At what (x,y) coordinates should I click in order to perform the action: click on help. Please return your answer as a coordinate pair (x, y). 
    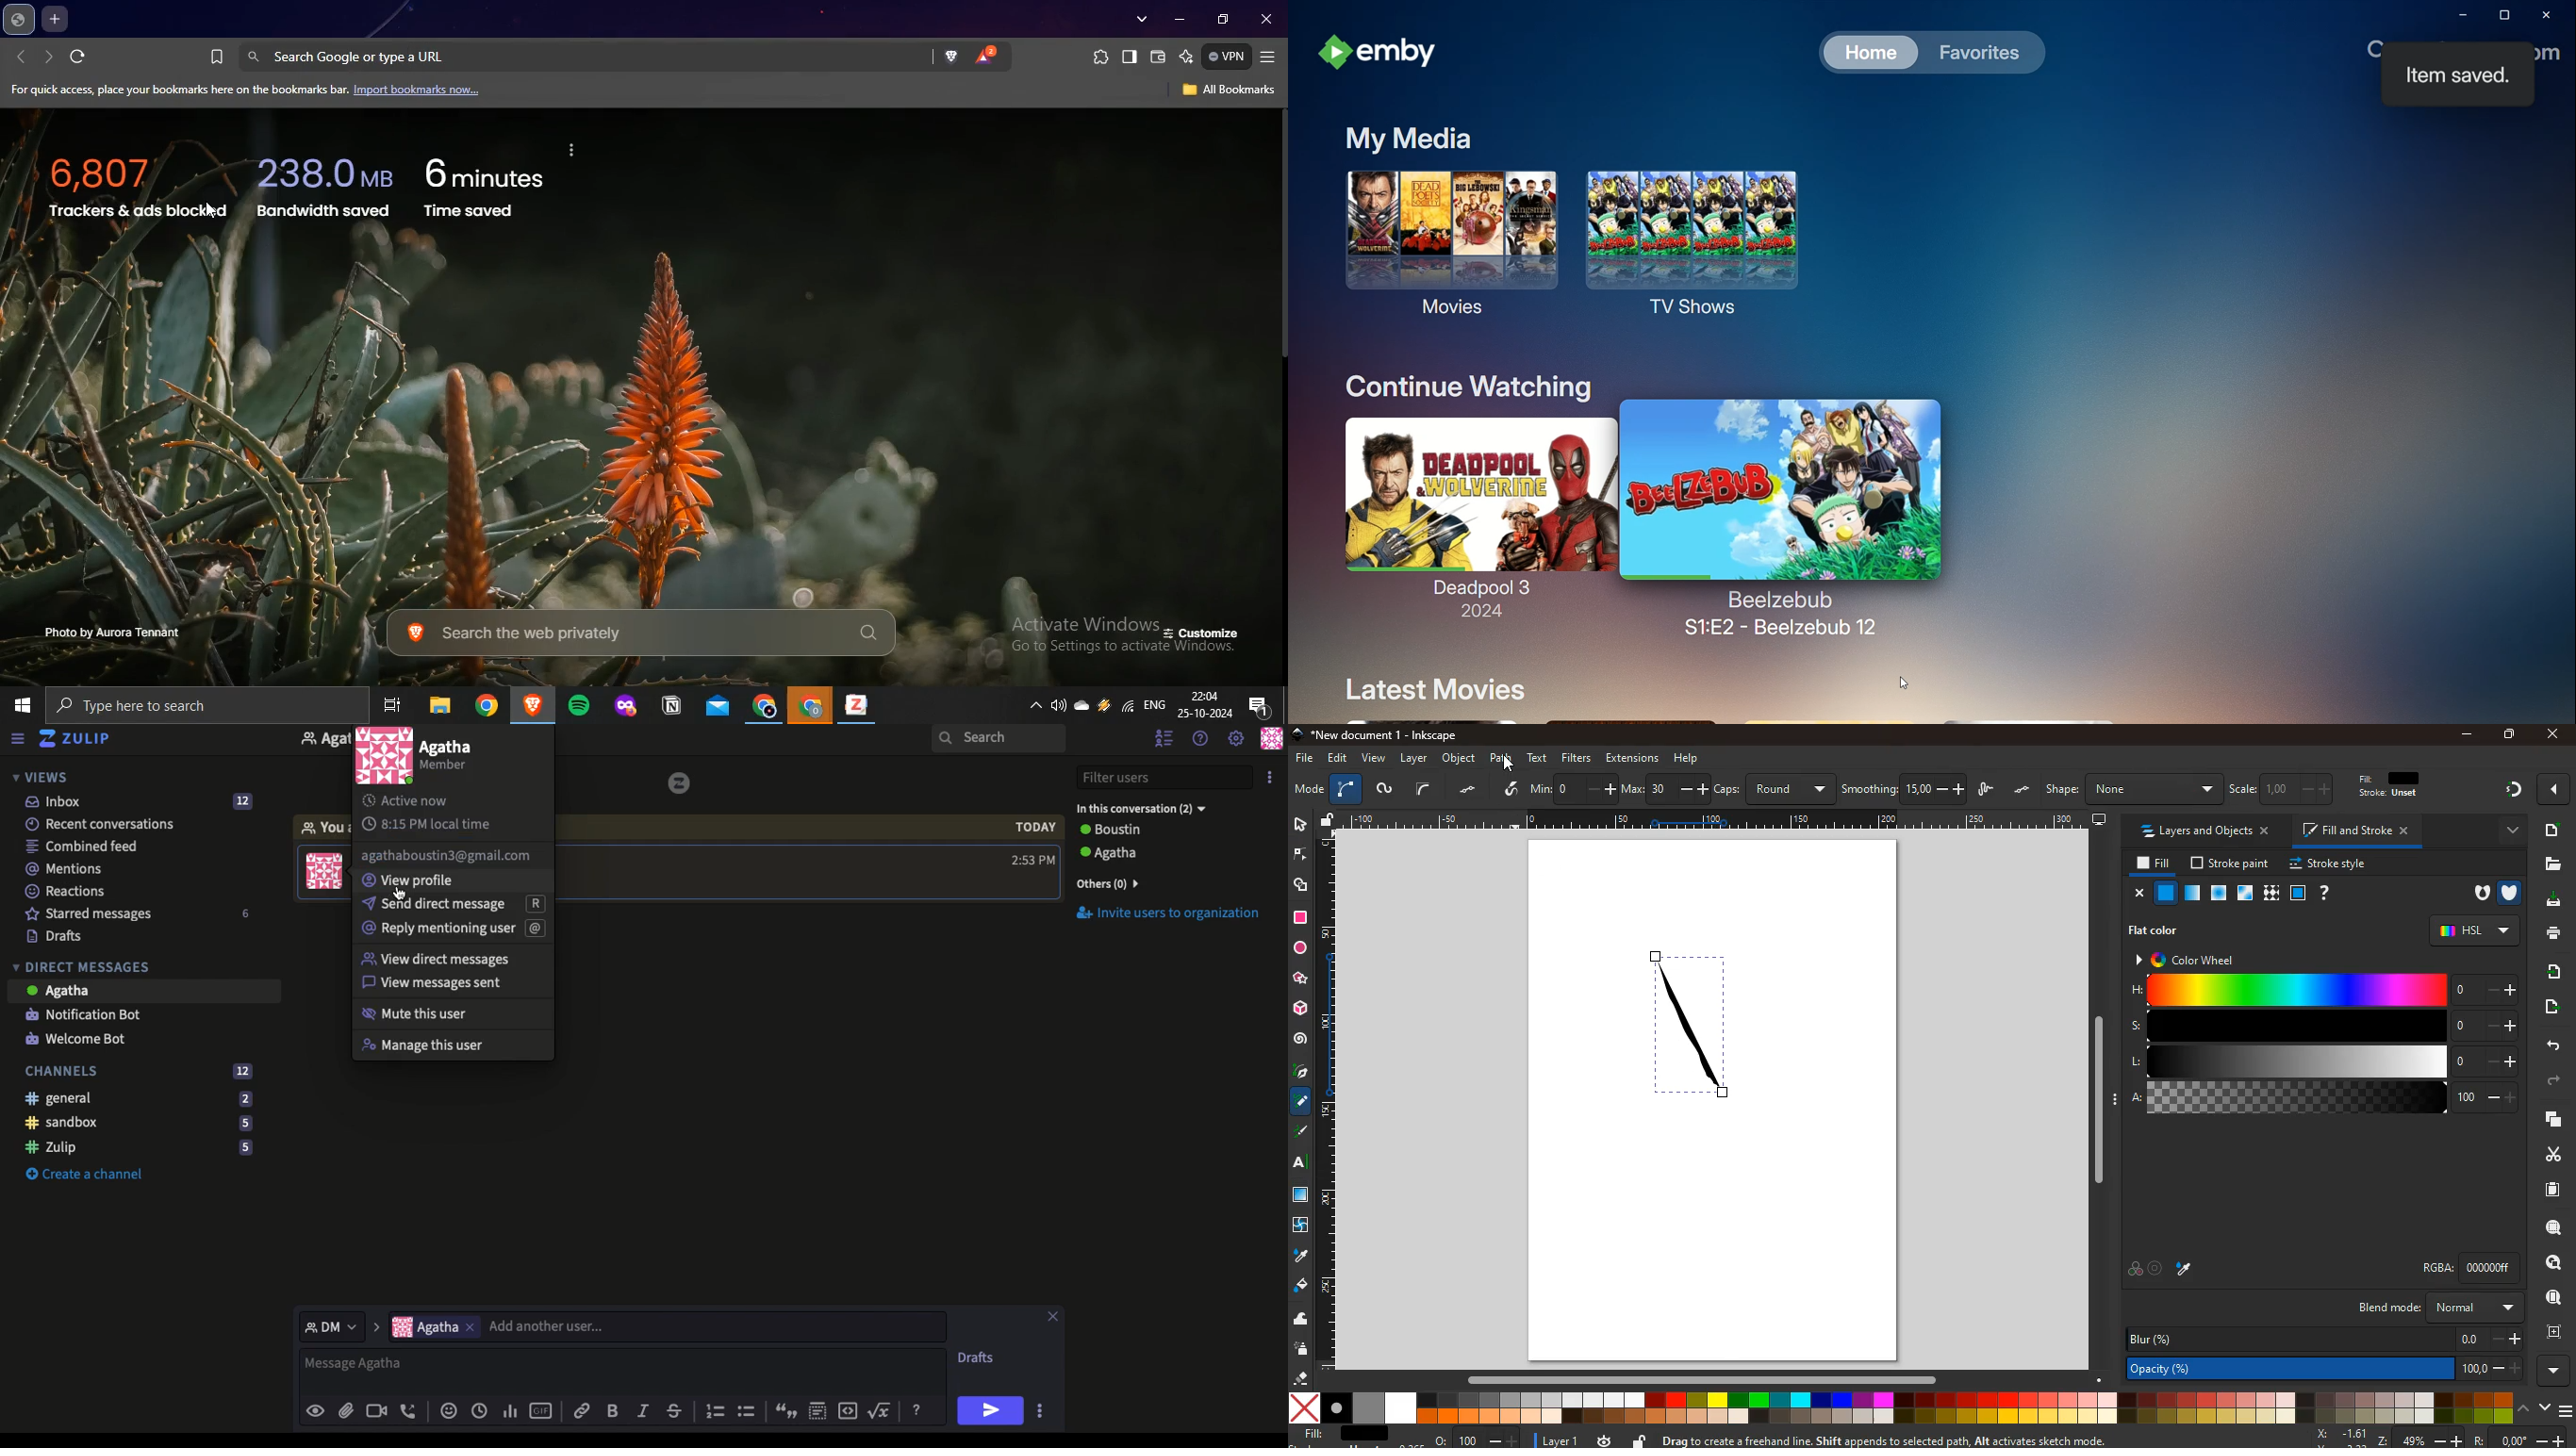
    Looking at the image, I should click on (2325, 894).